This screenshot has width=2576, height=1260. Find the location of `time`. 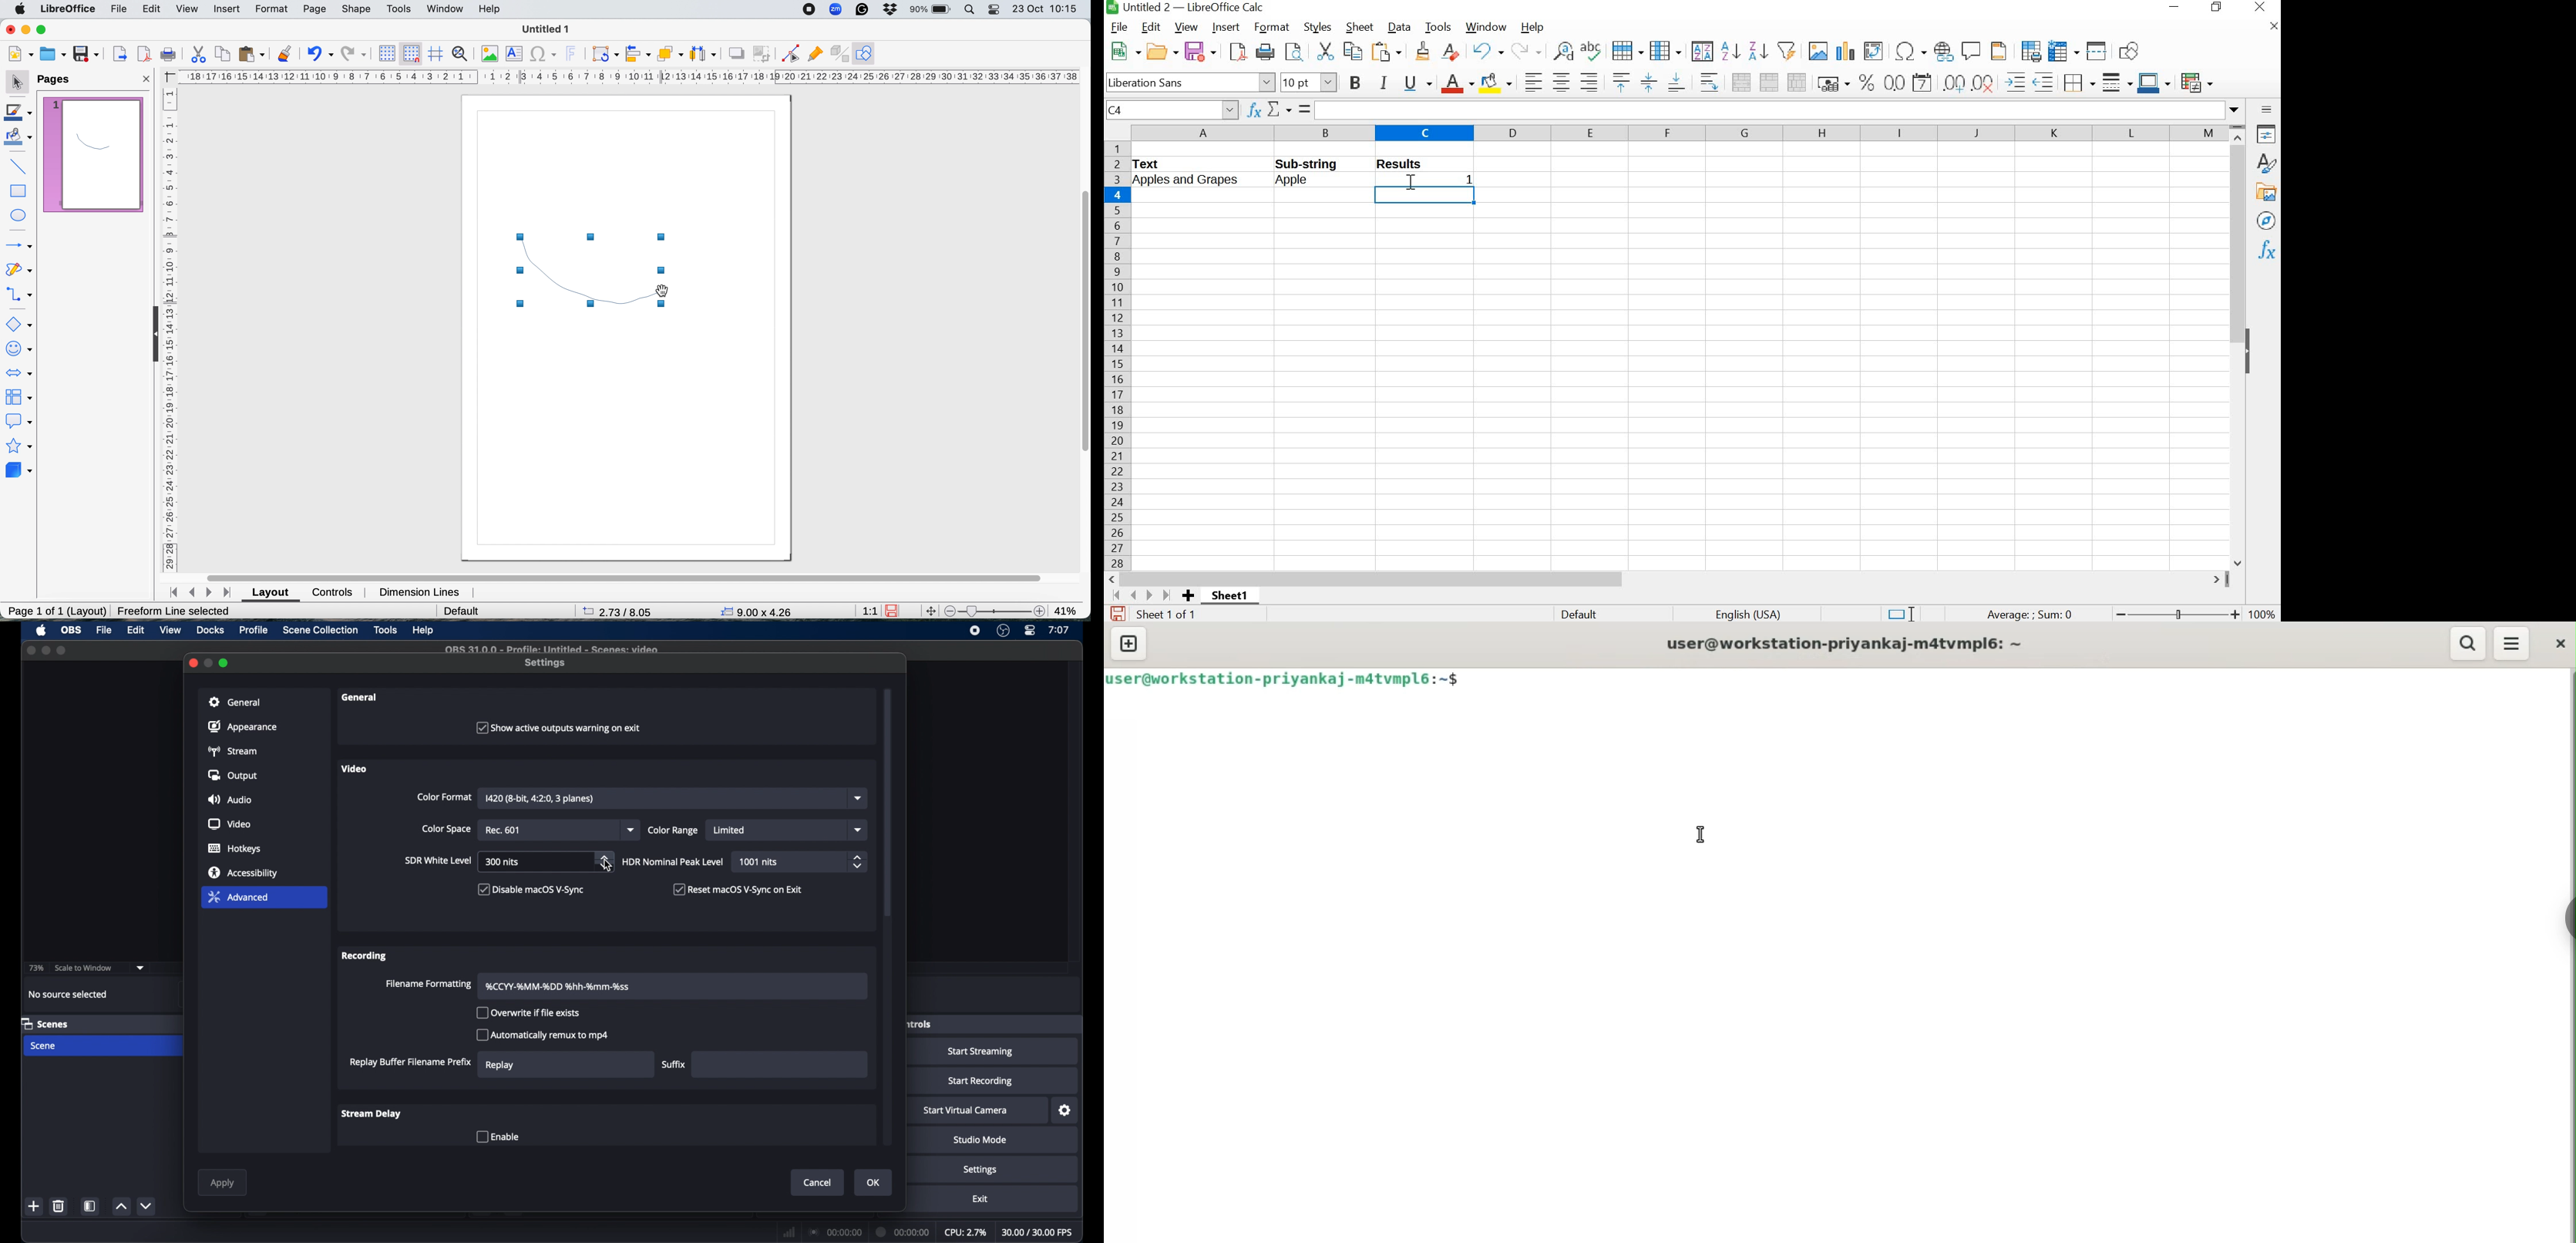

time is located at coordinates (1060, 630).